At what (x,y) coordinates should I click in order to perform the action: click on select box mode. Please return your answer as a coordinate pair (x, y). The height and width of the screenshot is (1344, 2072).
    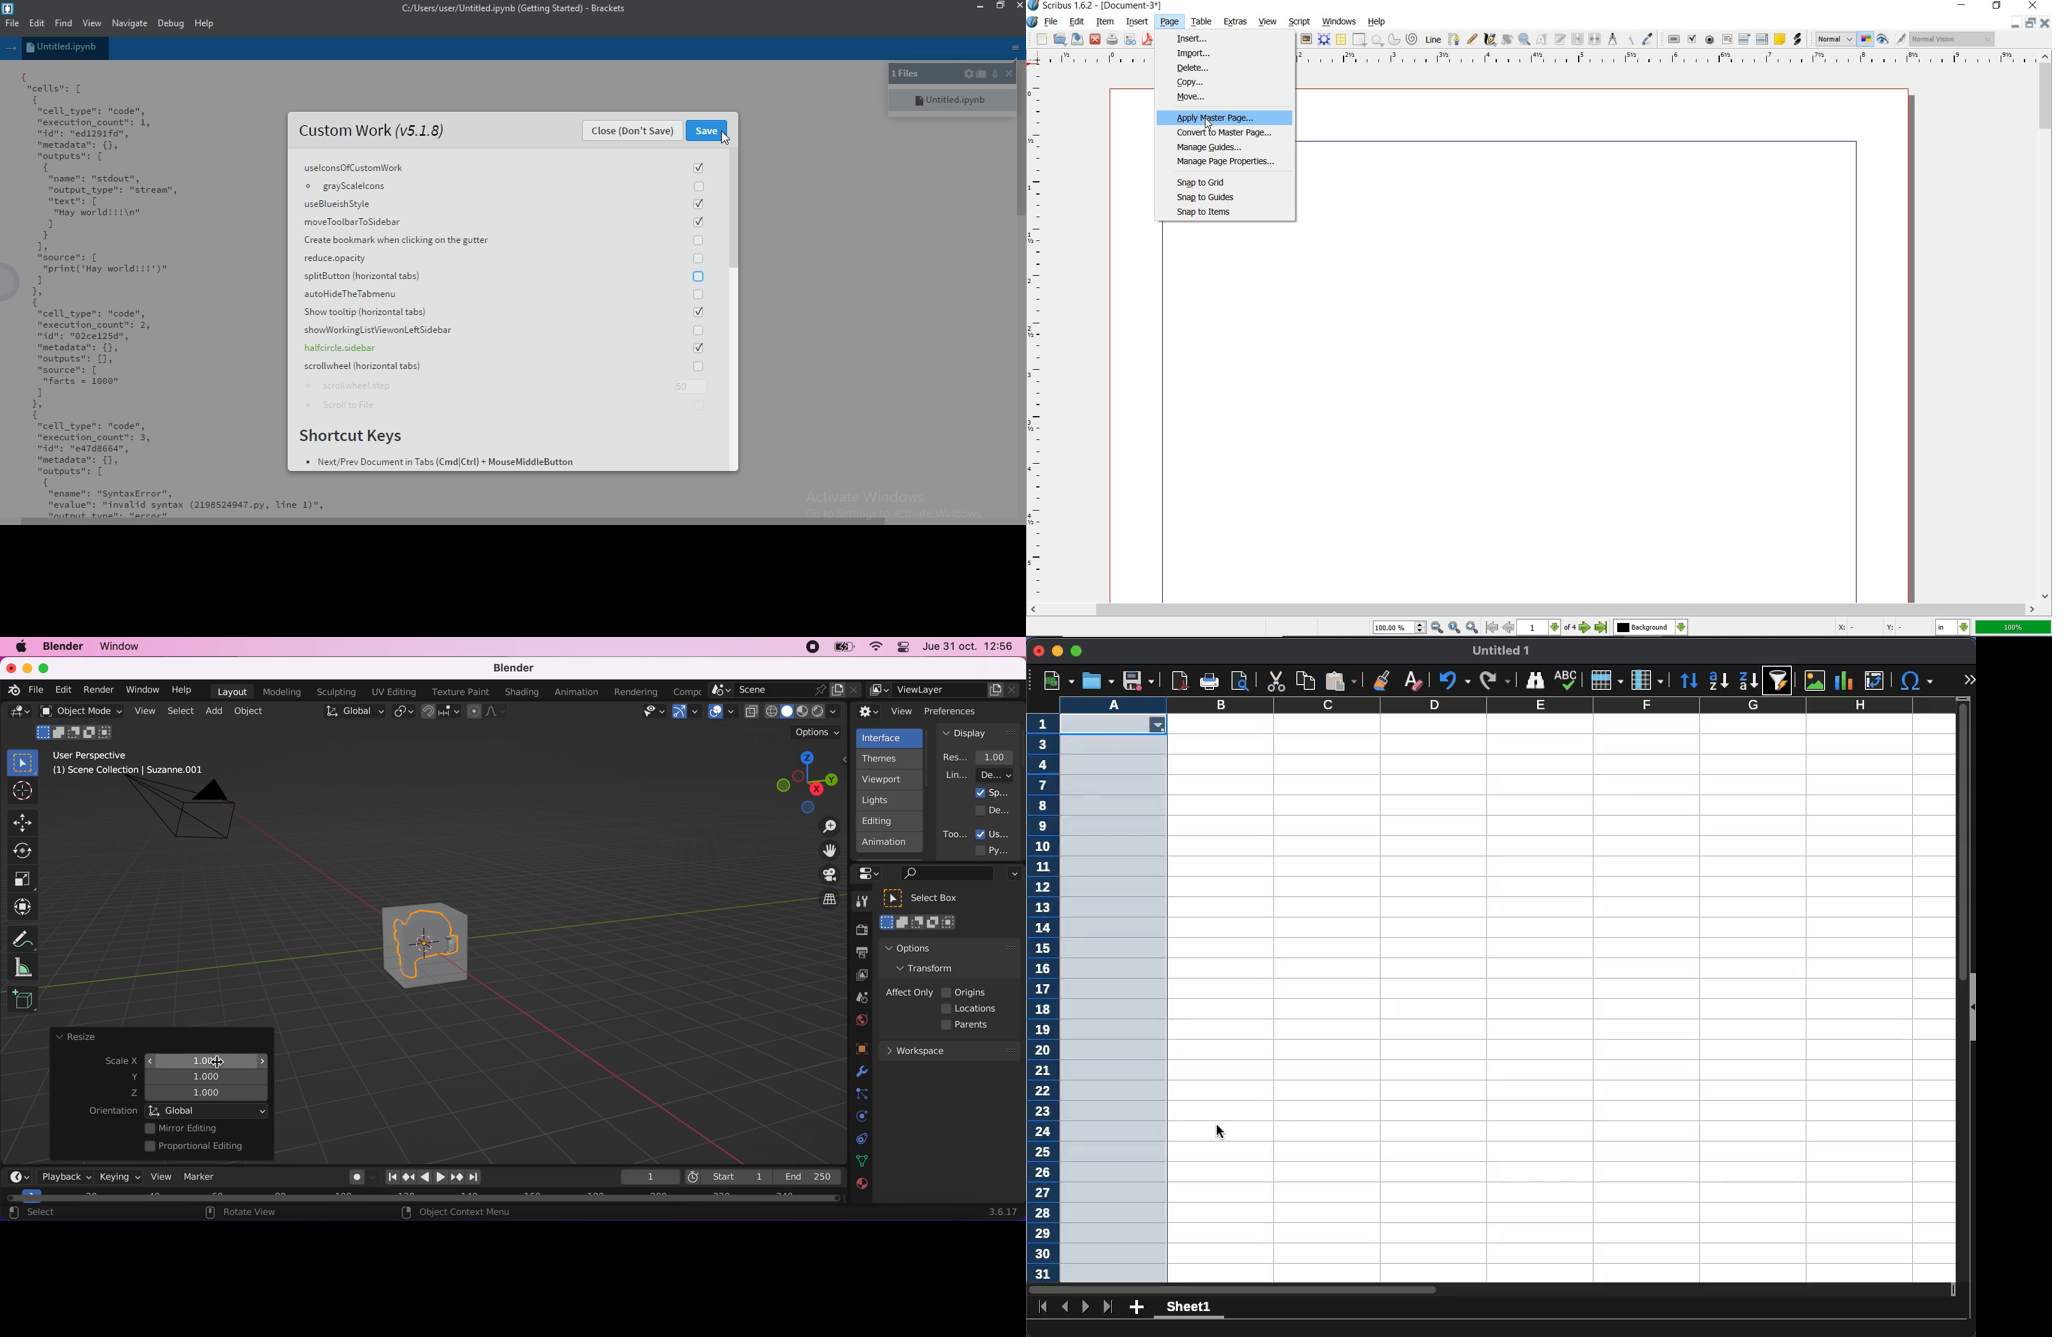
    Looking at the image, I should click on (918, 923).